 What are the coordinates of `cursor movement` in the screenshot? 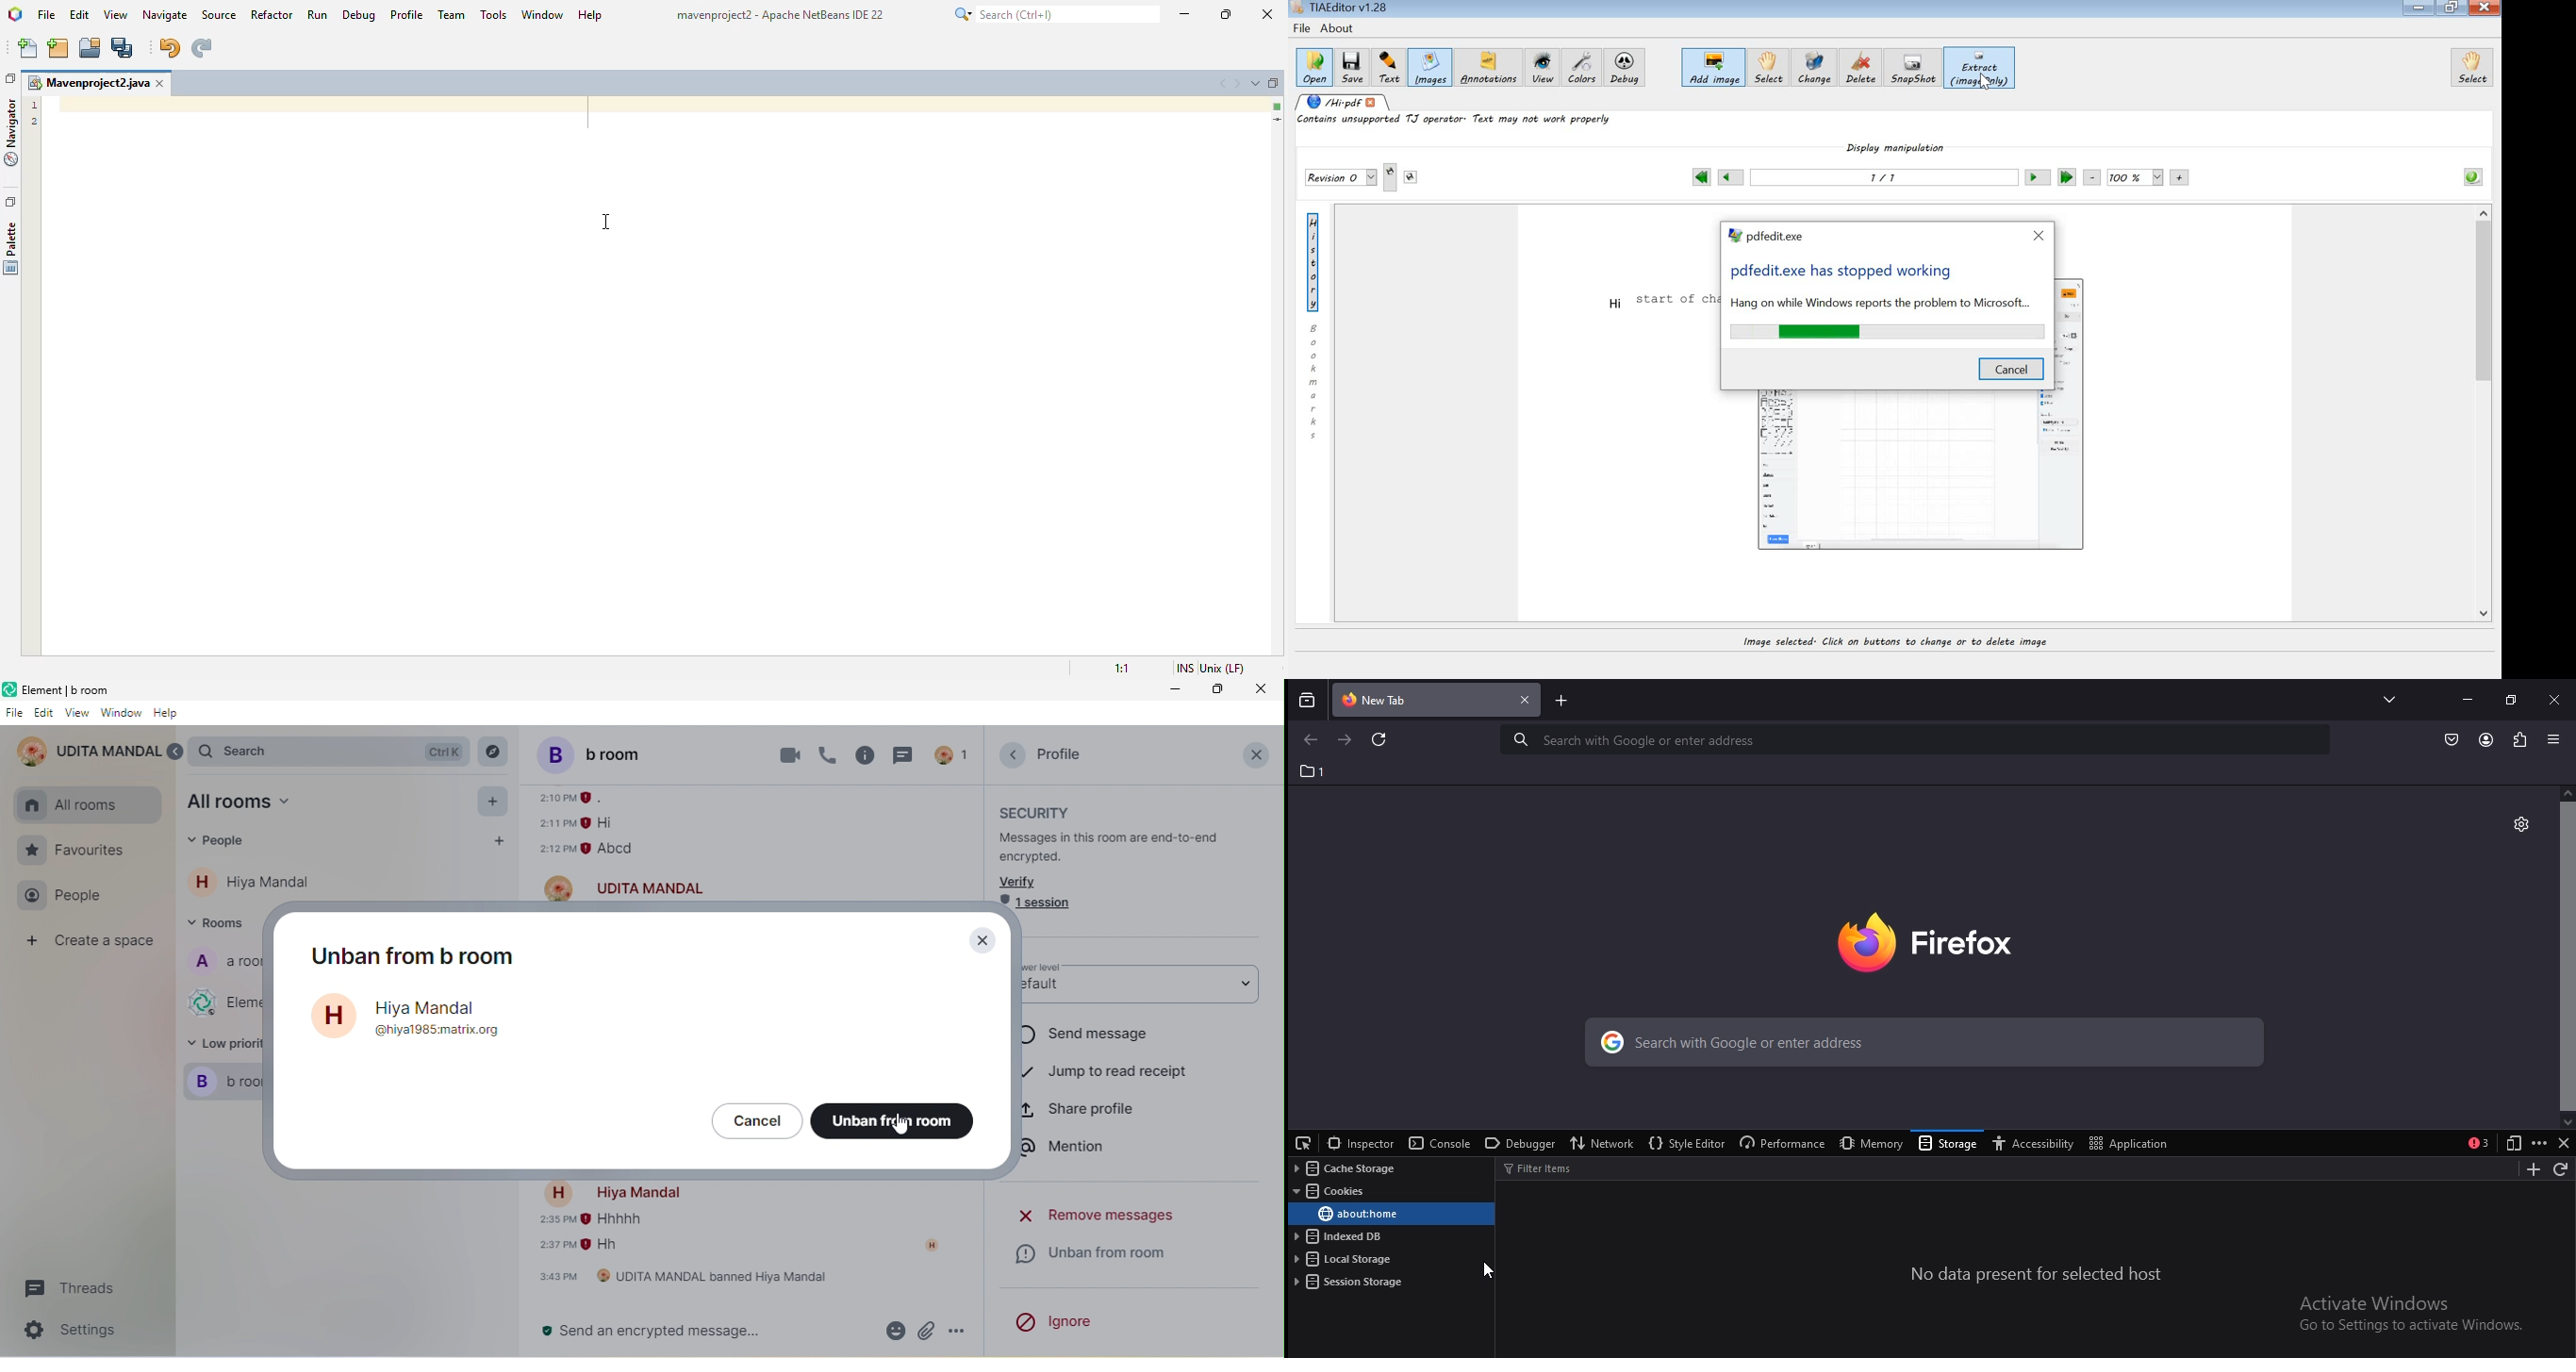 It's located at (901, 1127).